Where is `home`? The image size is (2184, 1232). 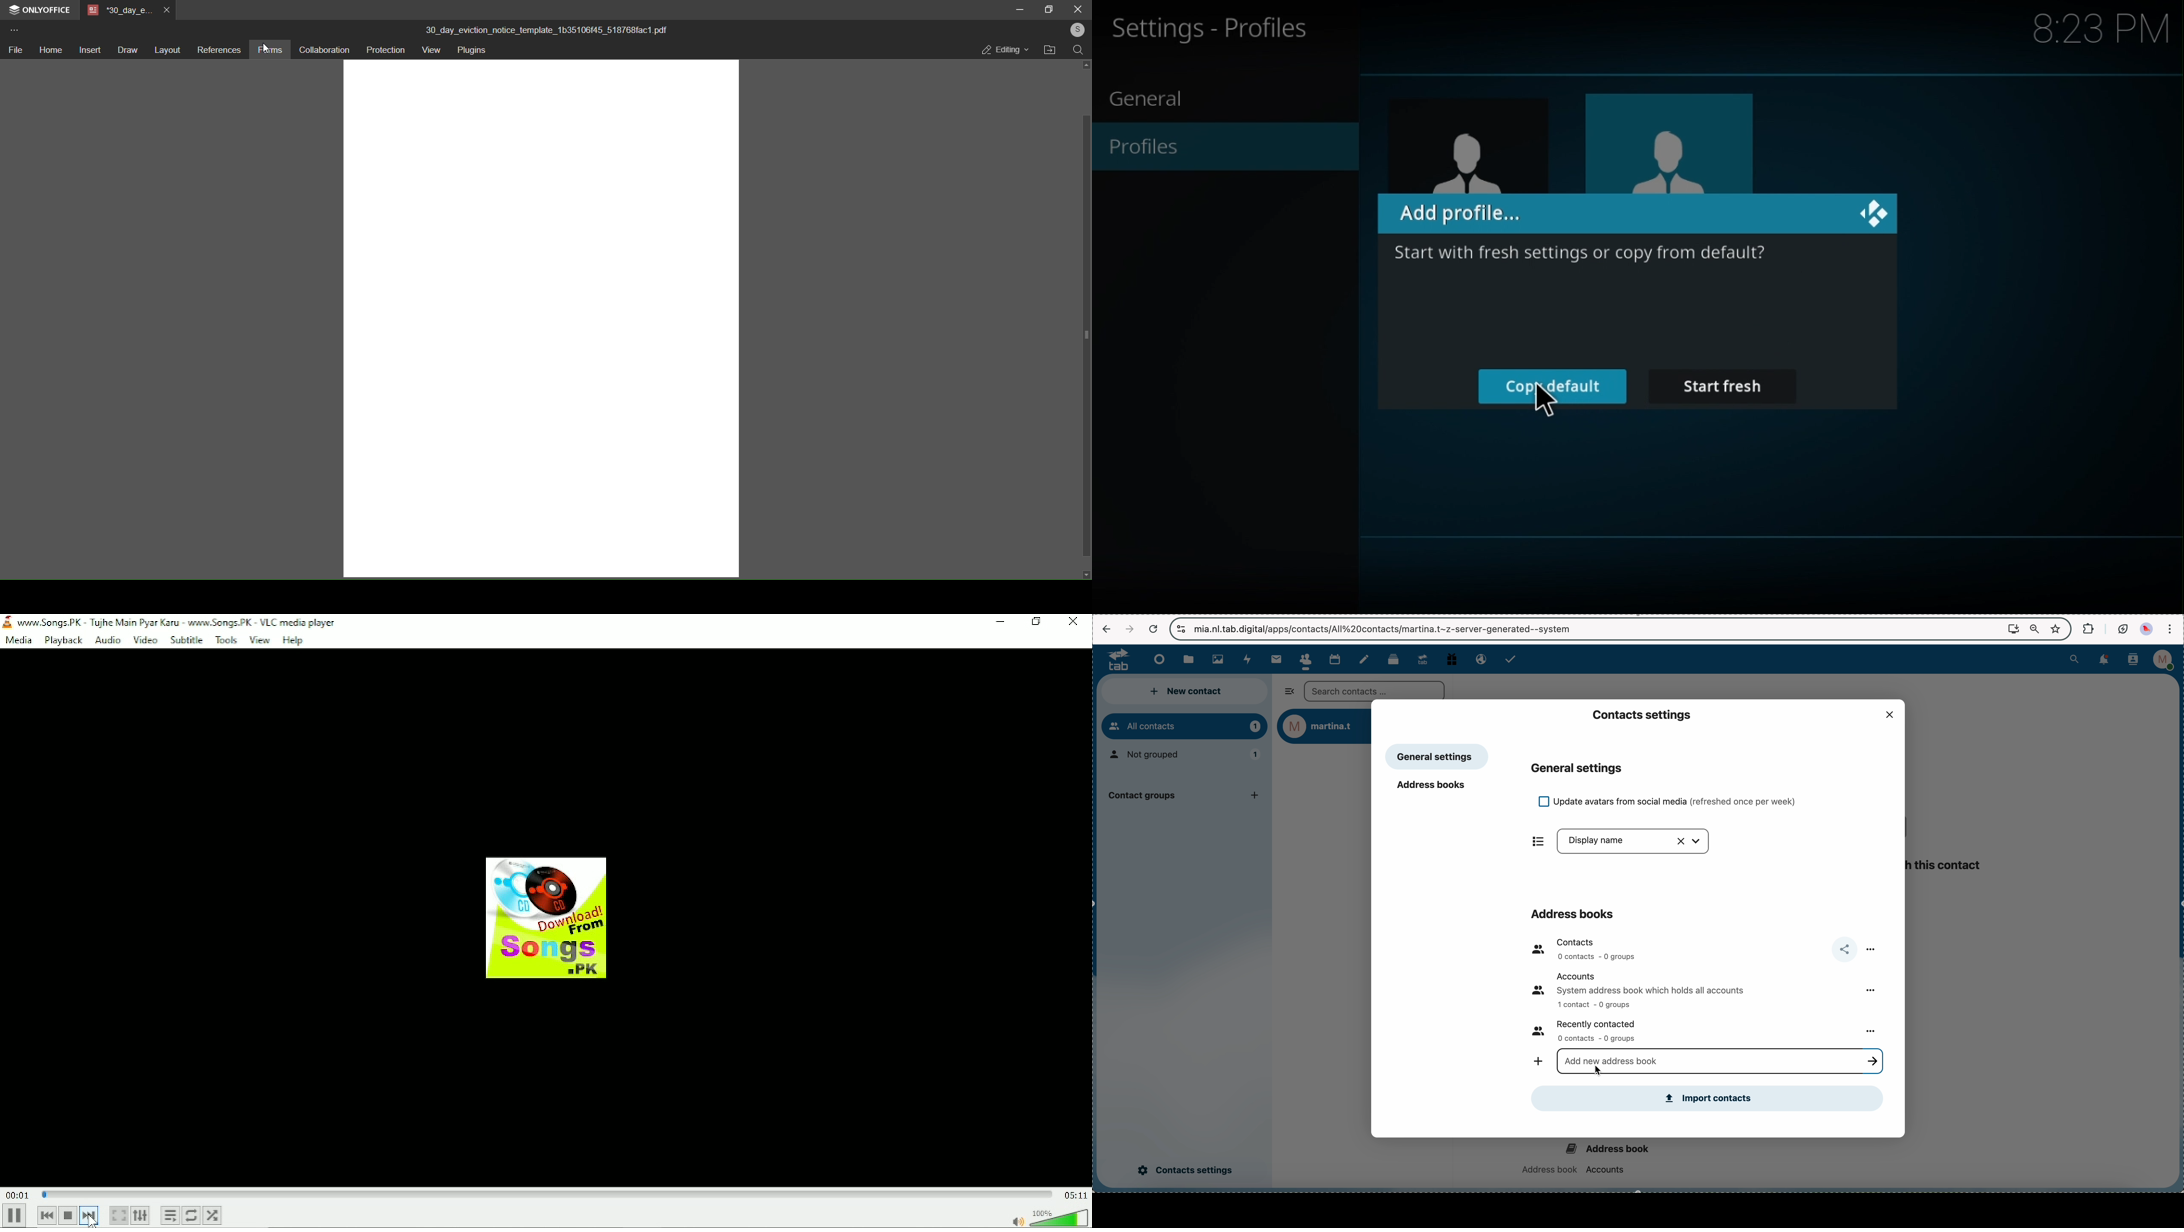 home is located at coordinates (49, 50).